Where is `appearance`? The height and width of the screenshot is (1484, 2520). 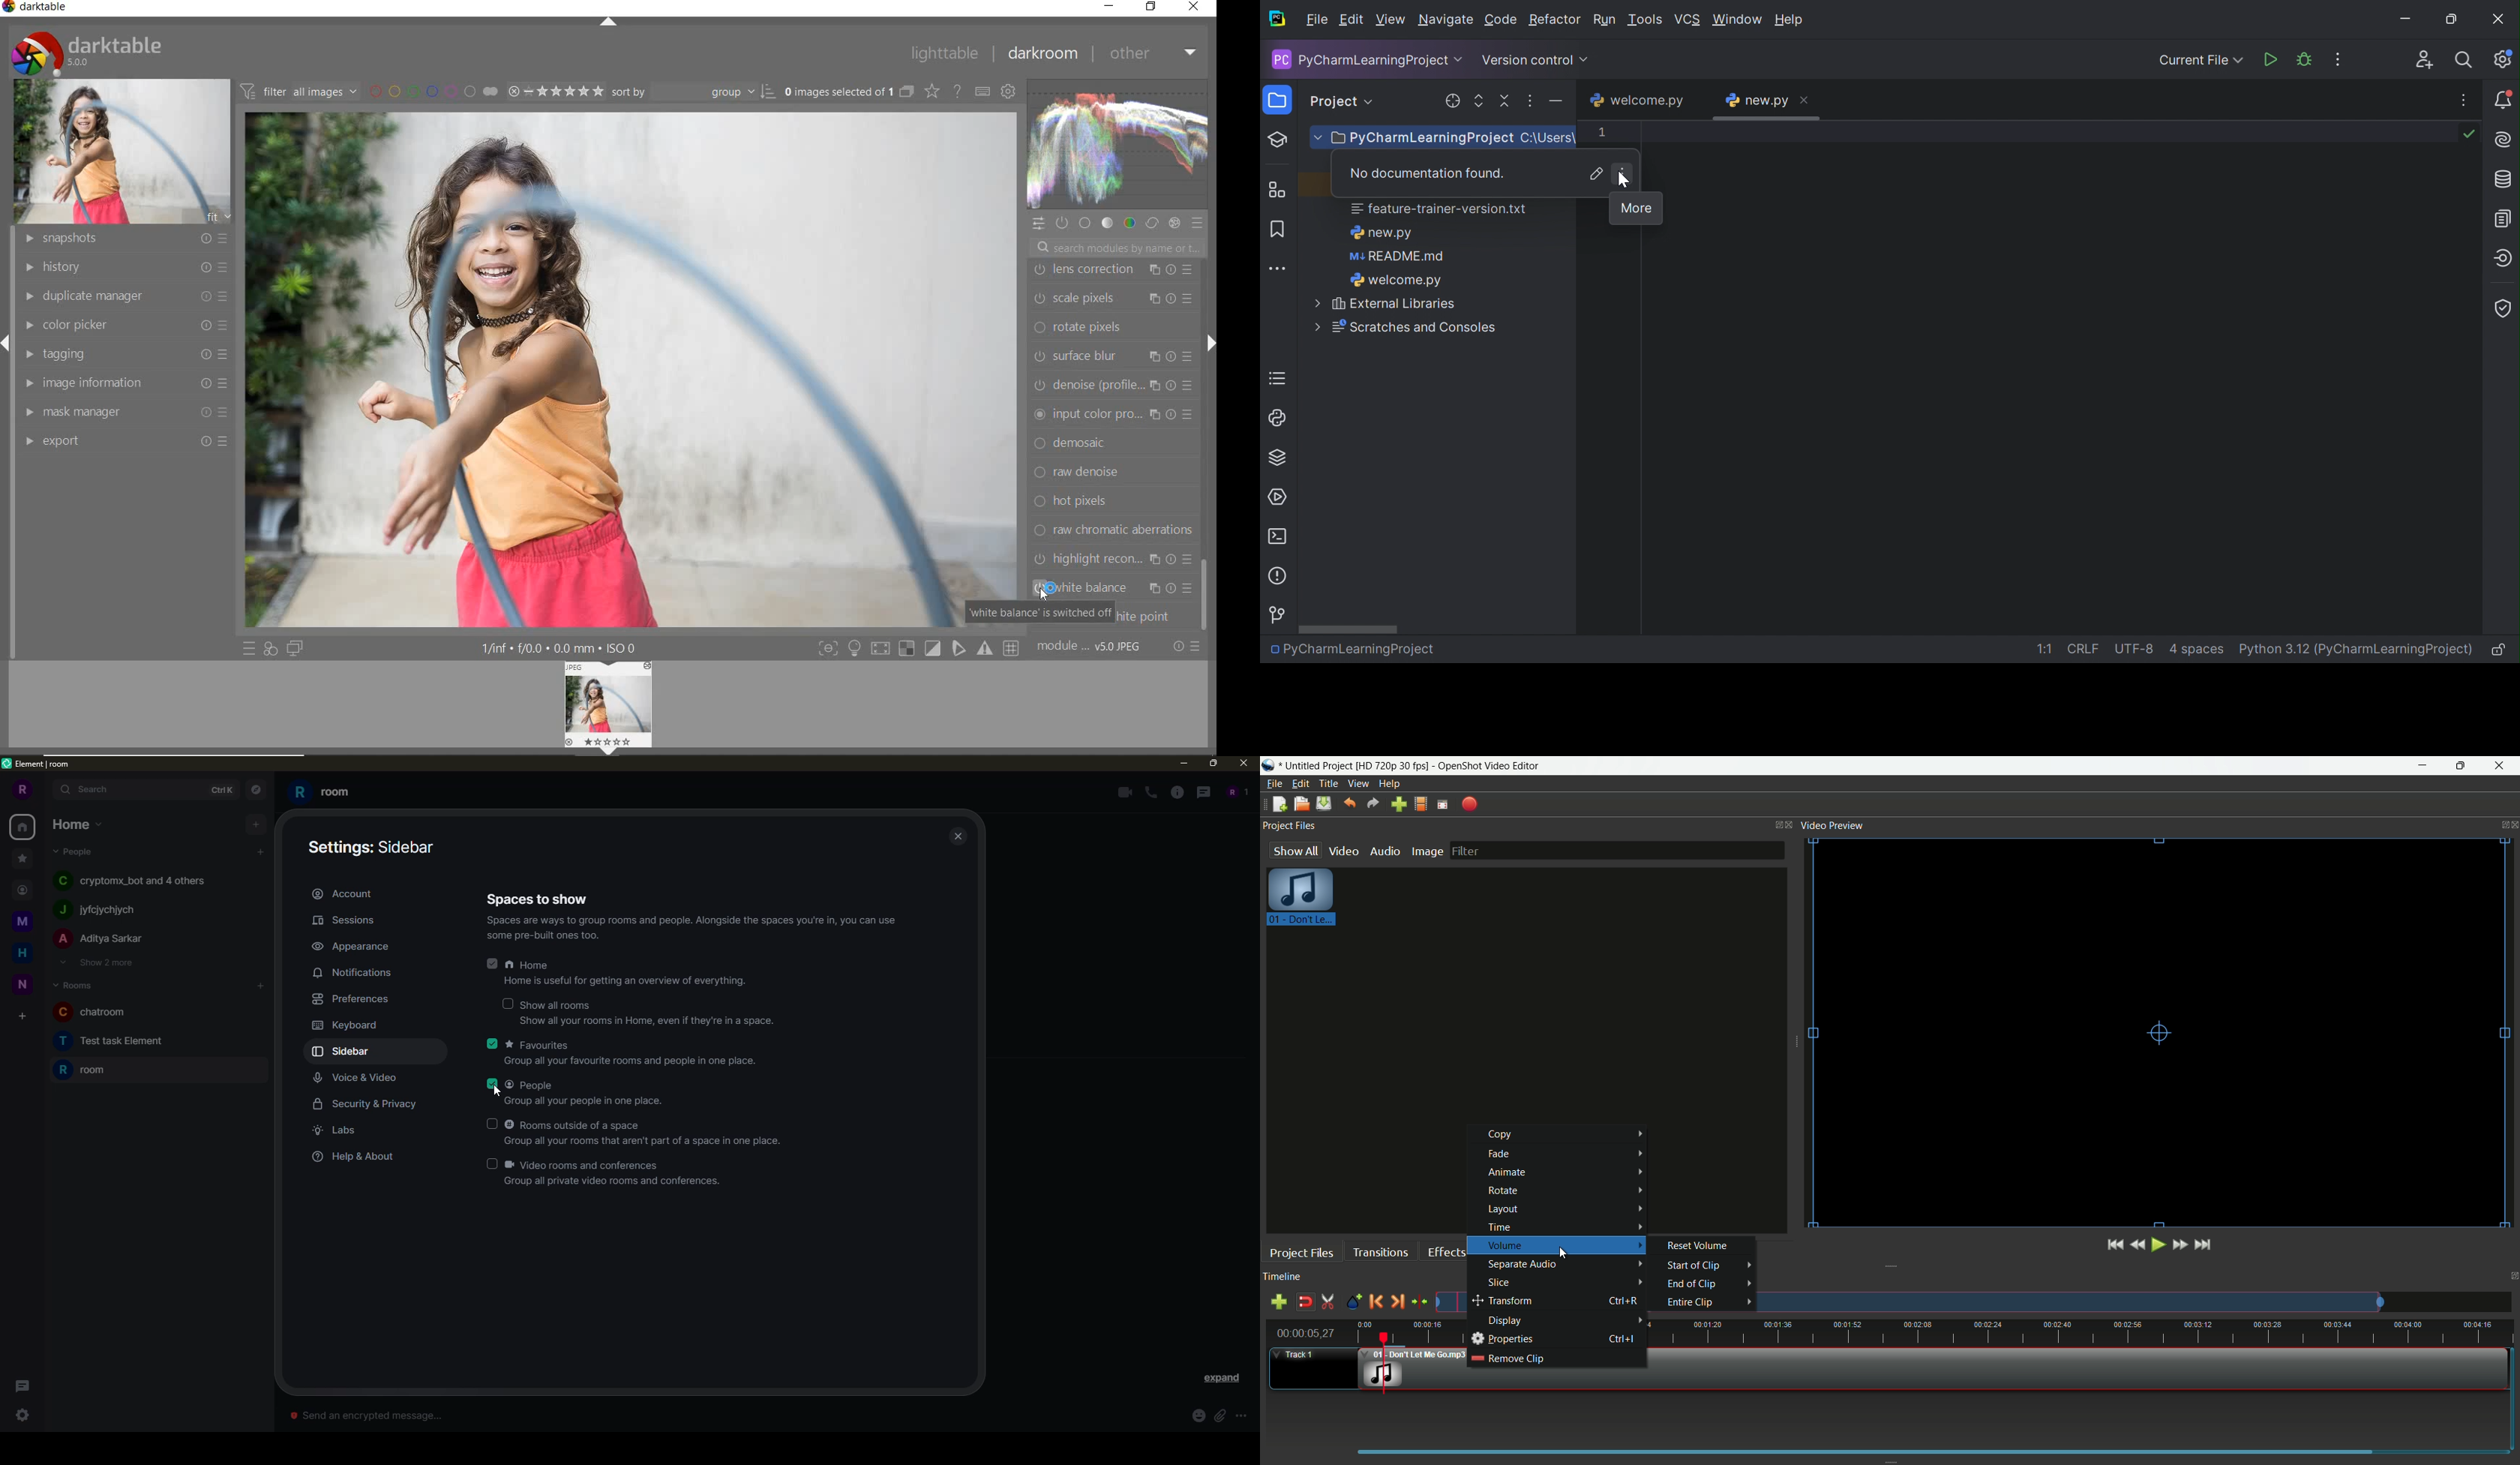
appearance is located at coordinates (352, 945).